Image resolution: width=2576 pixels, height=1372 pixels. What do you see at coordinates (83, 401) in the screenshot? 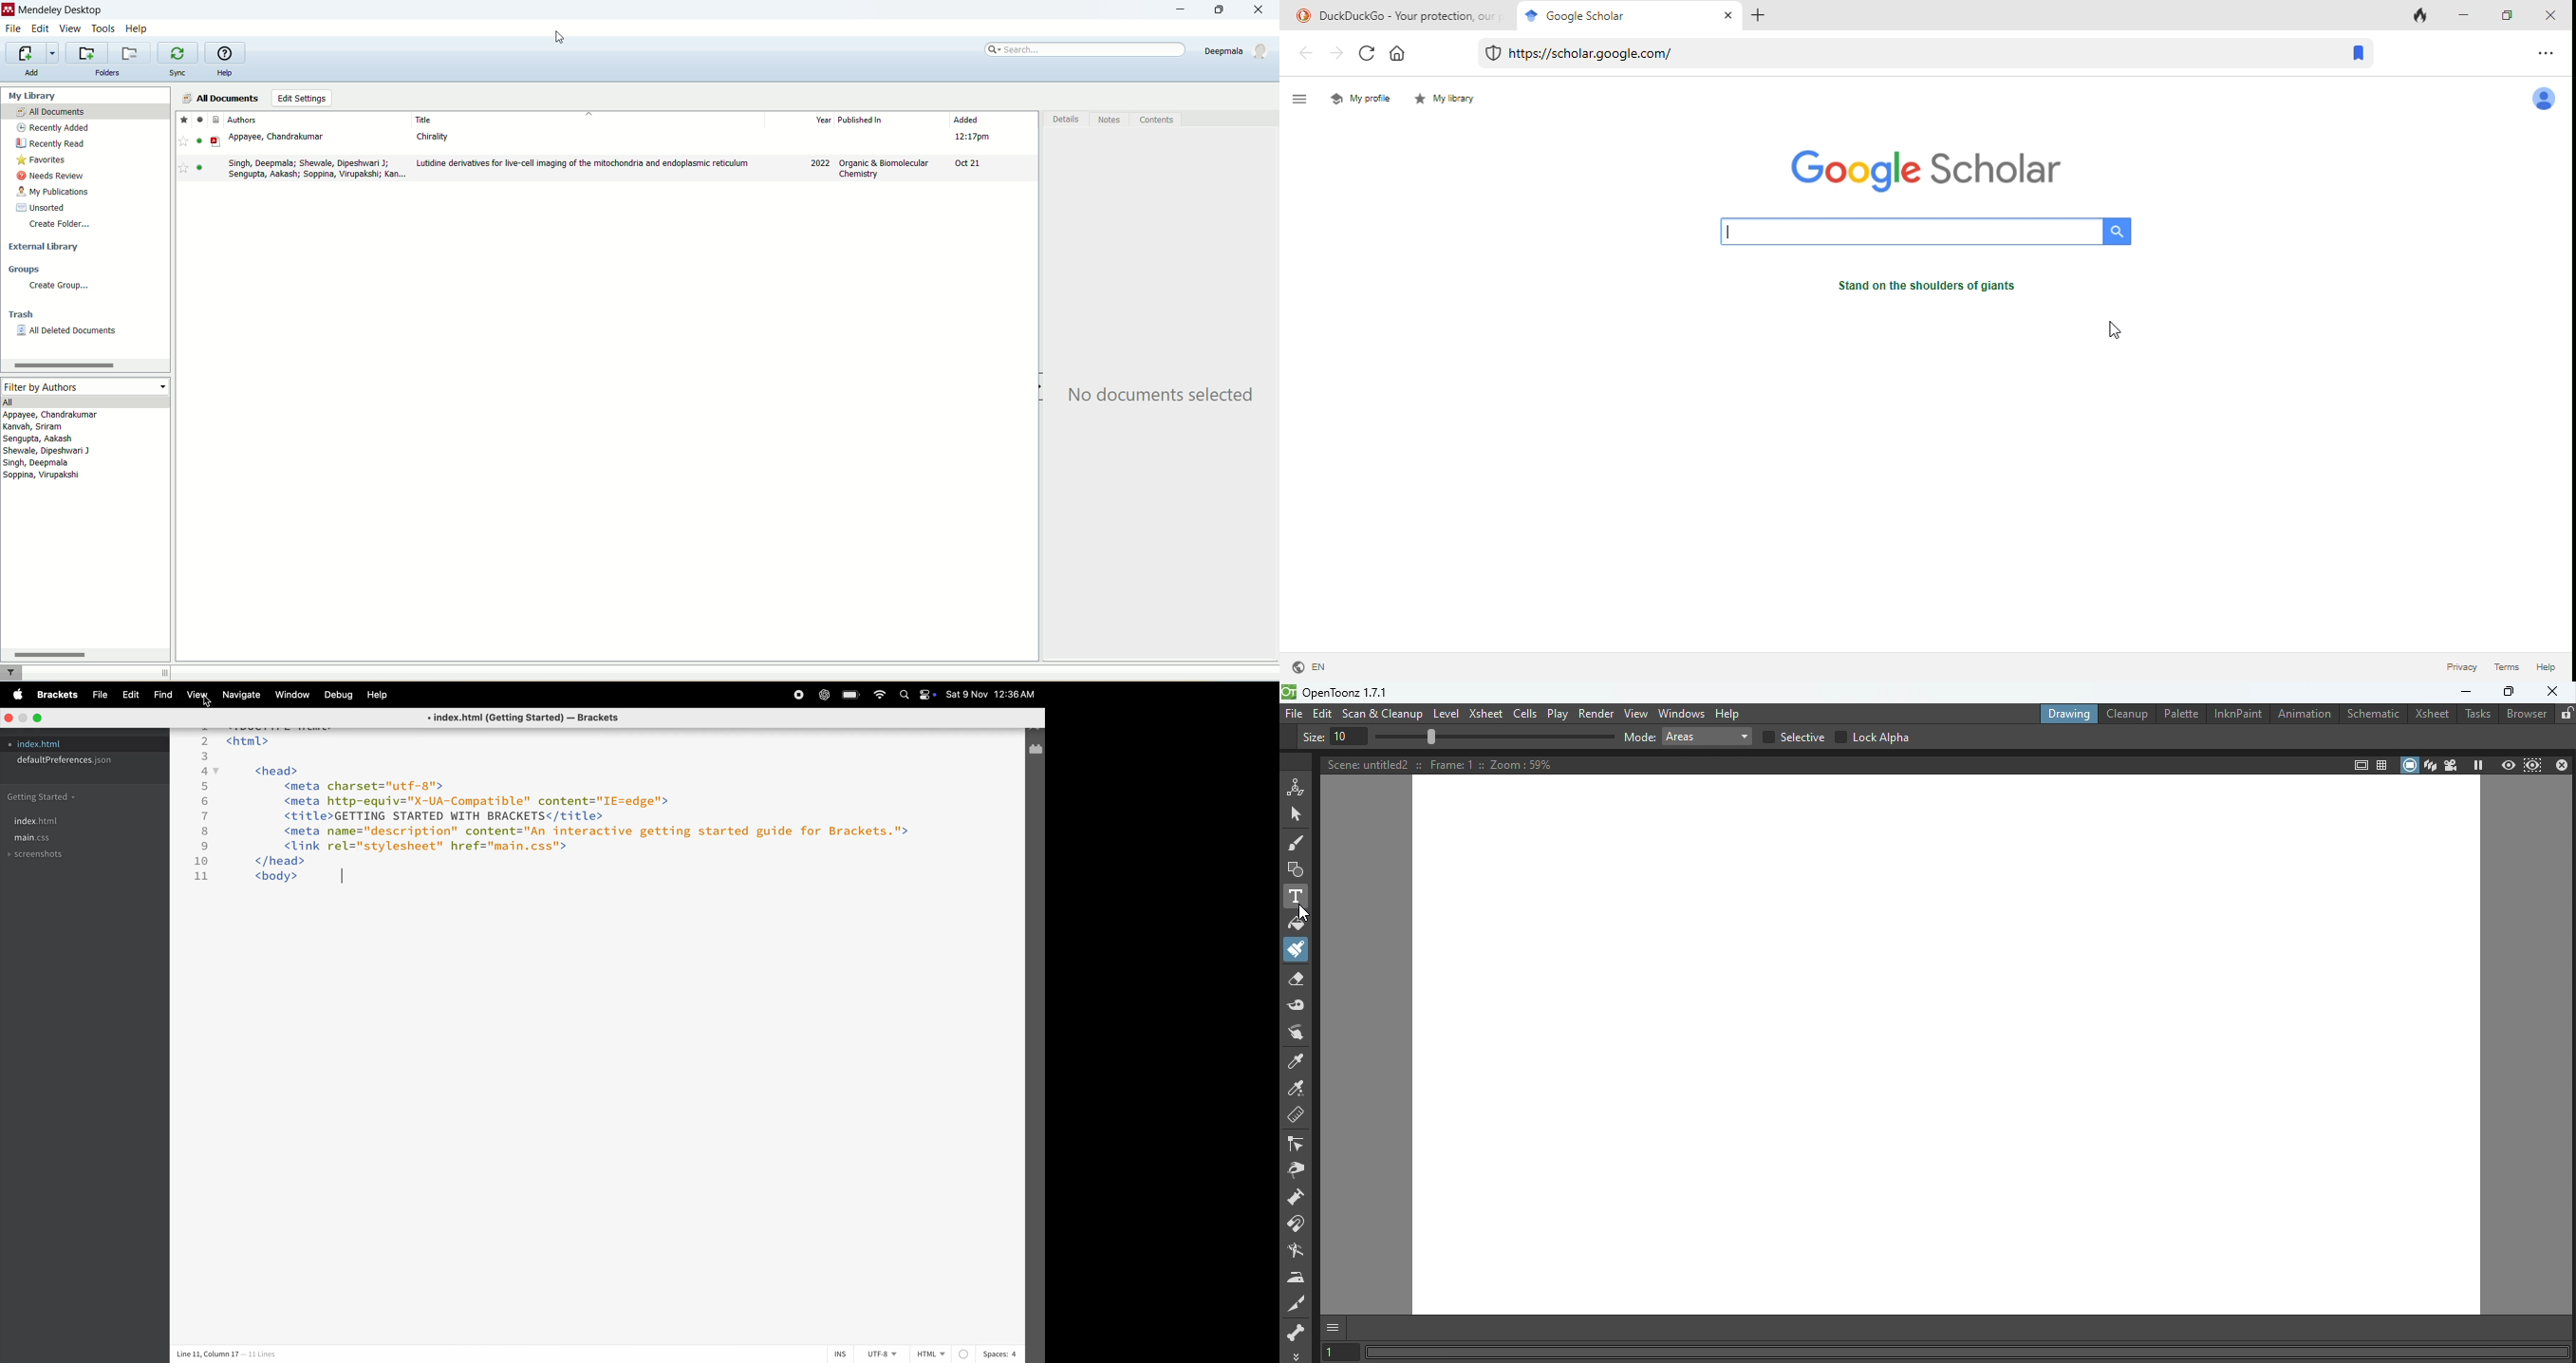
I see `all` at bounding box center [83, 401].